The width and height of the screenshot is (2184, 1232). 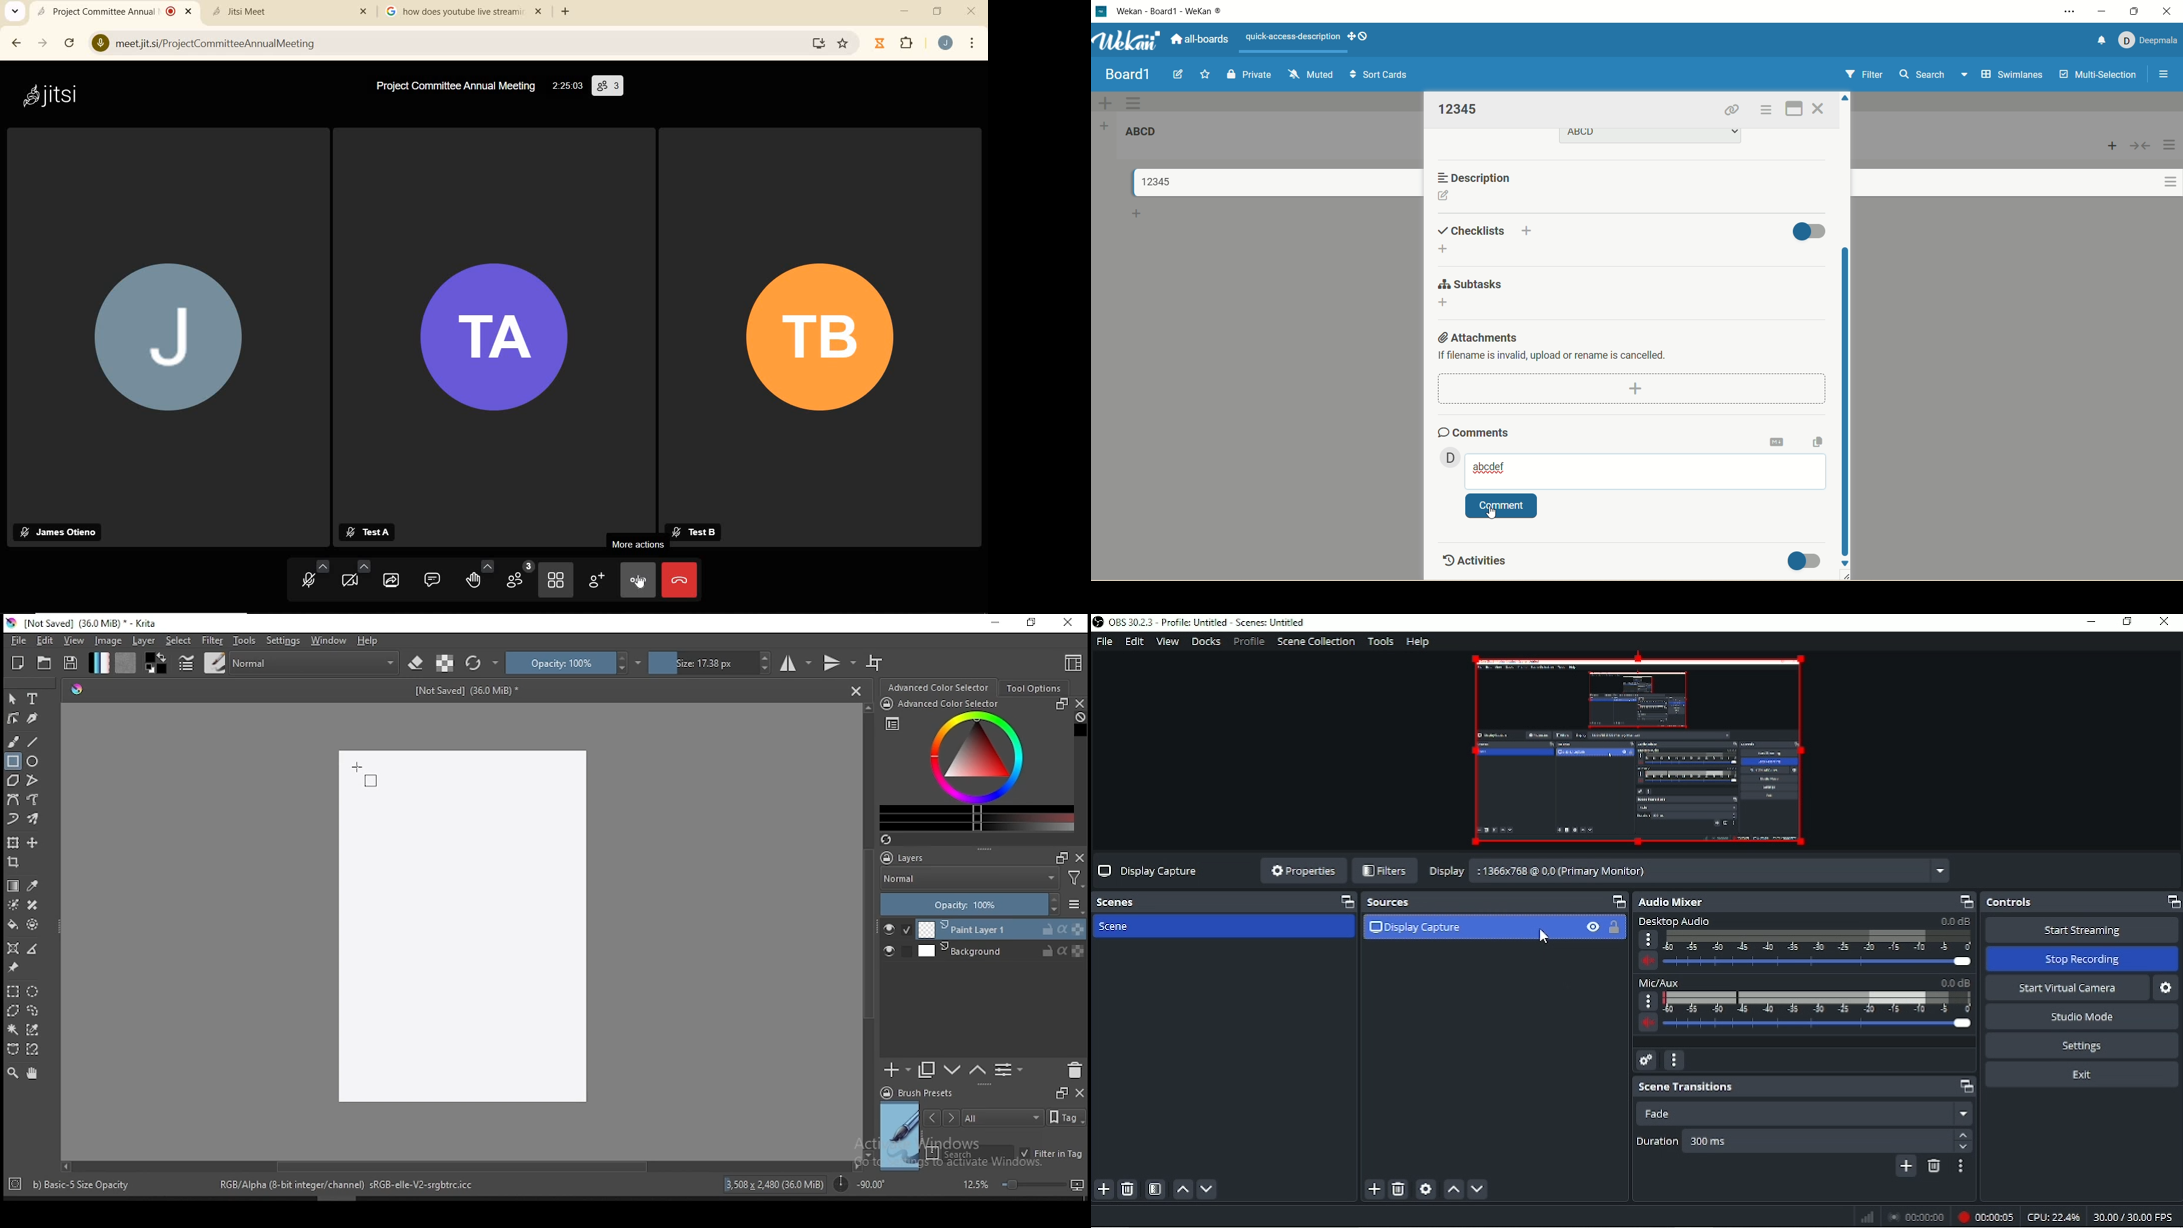 I want to click on Exit, so click(x=2083, y=1075).